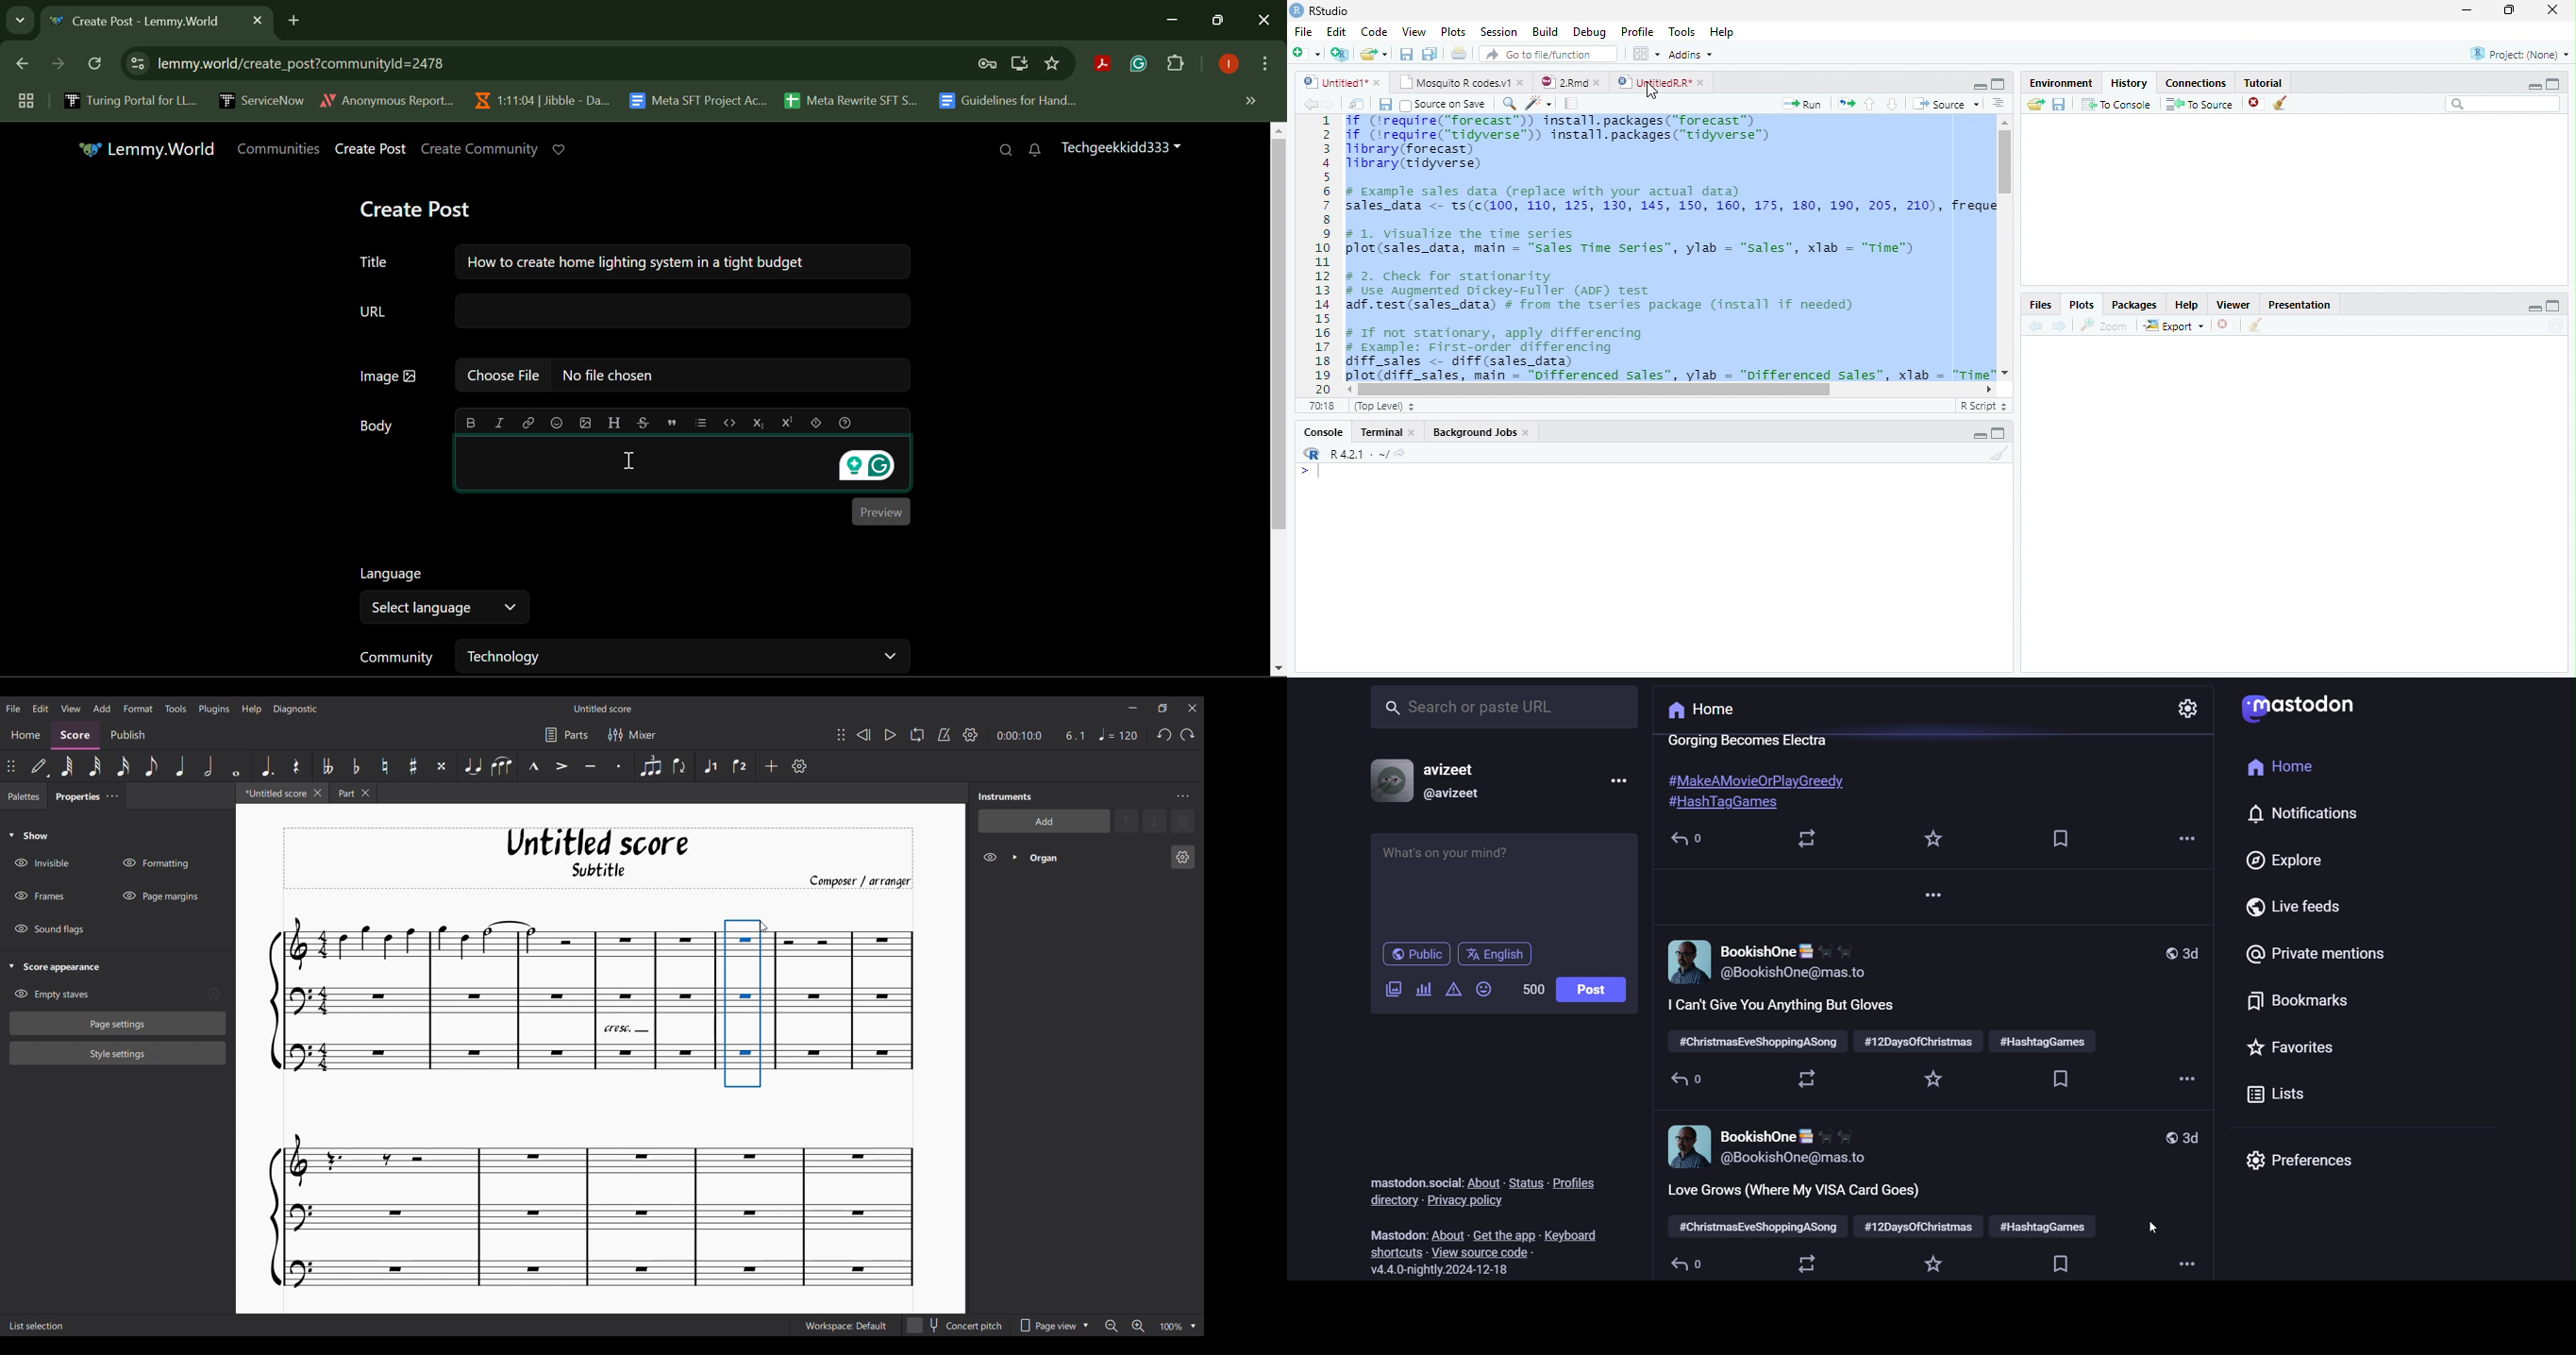 Image resolution: width=2576 pixels, height=1372 pixels. Describe the element at coordinates (2043, 305) in the screenshot. I see `Files` at that location.